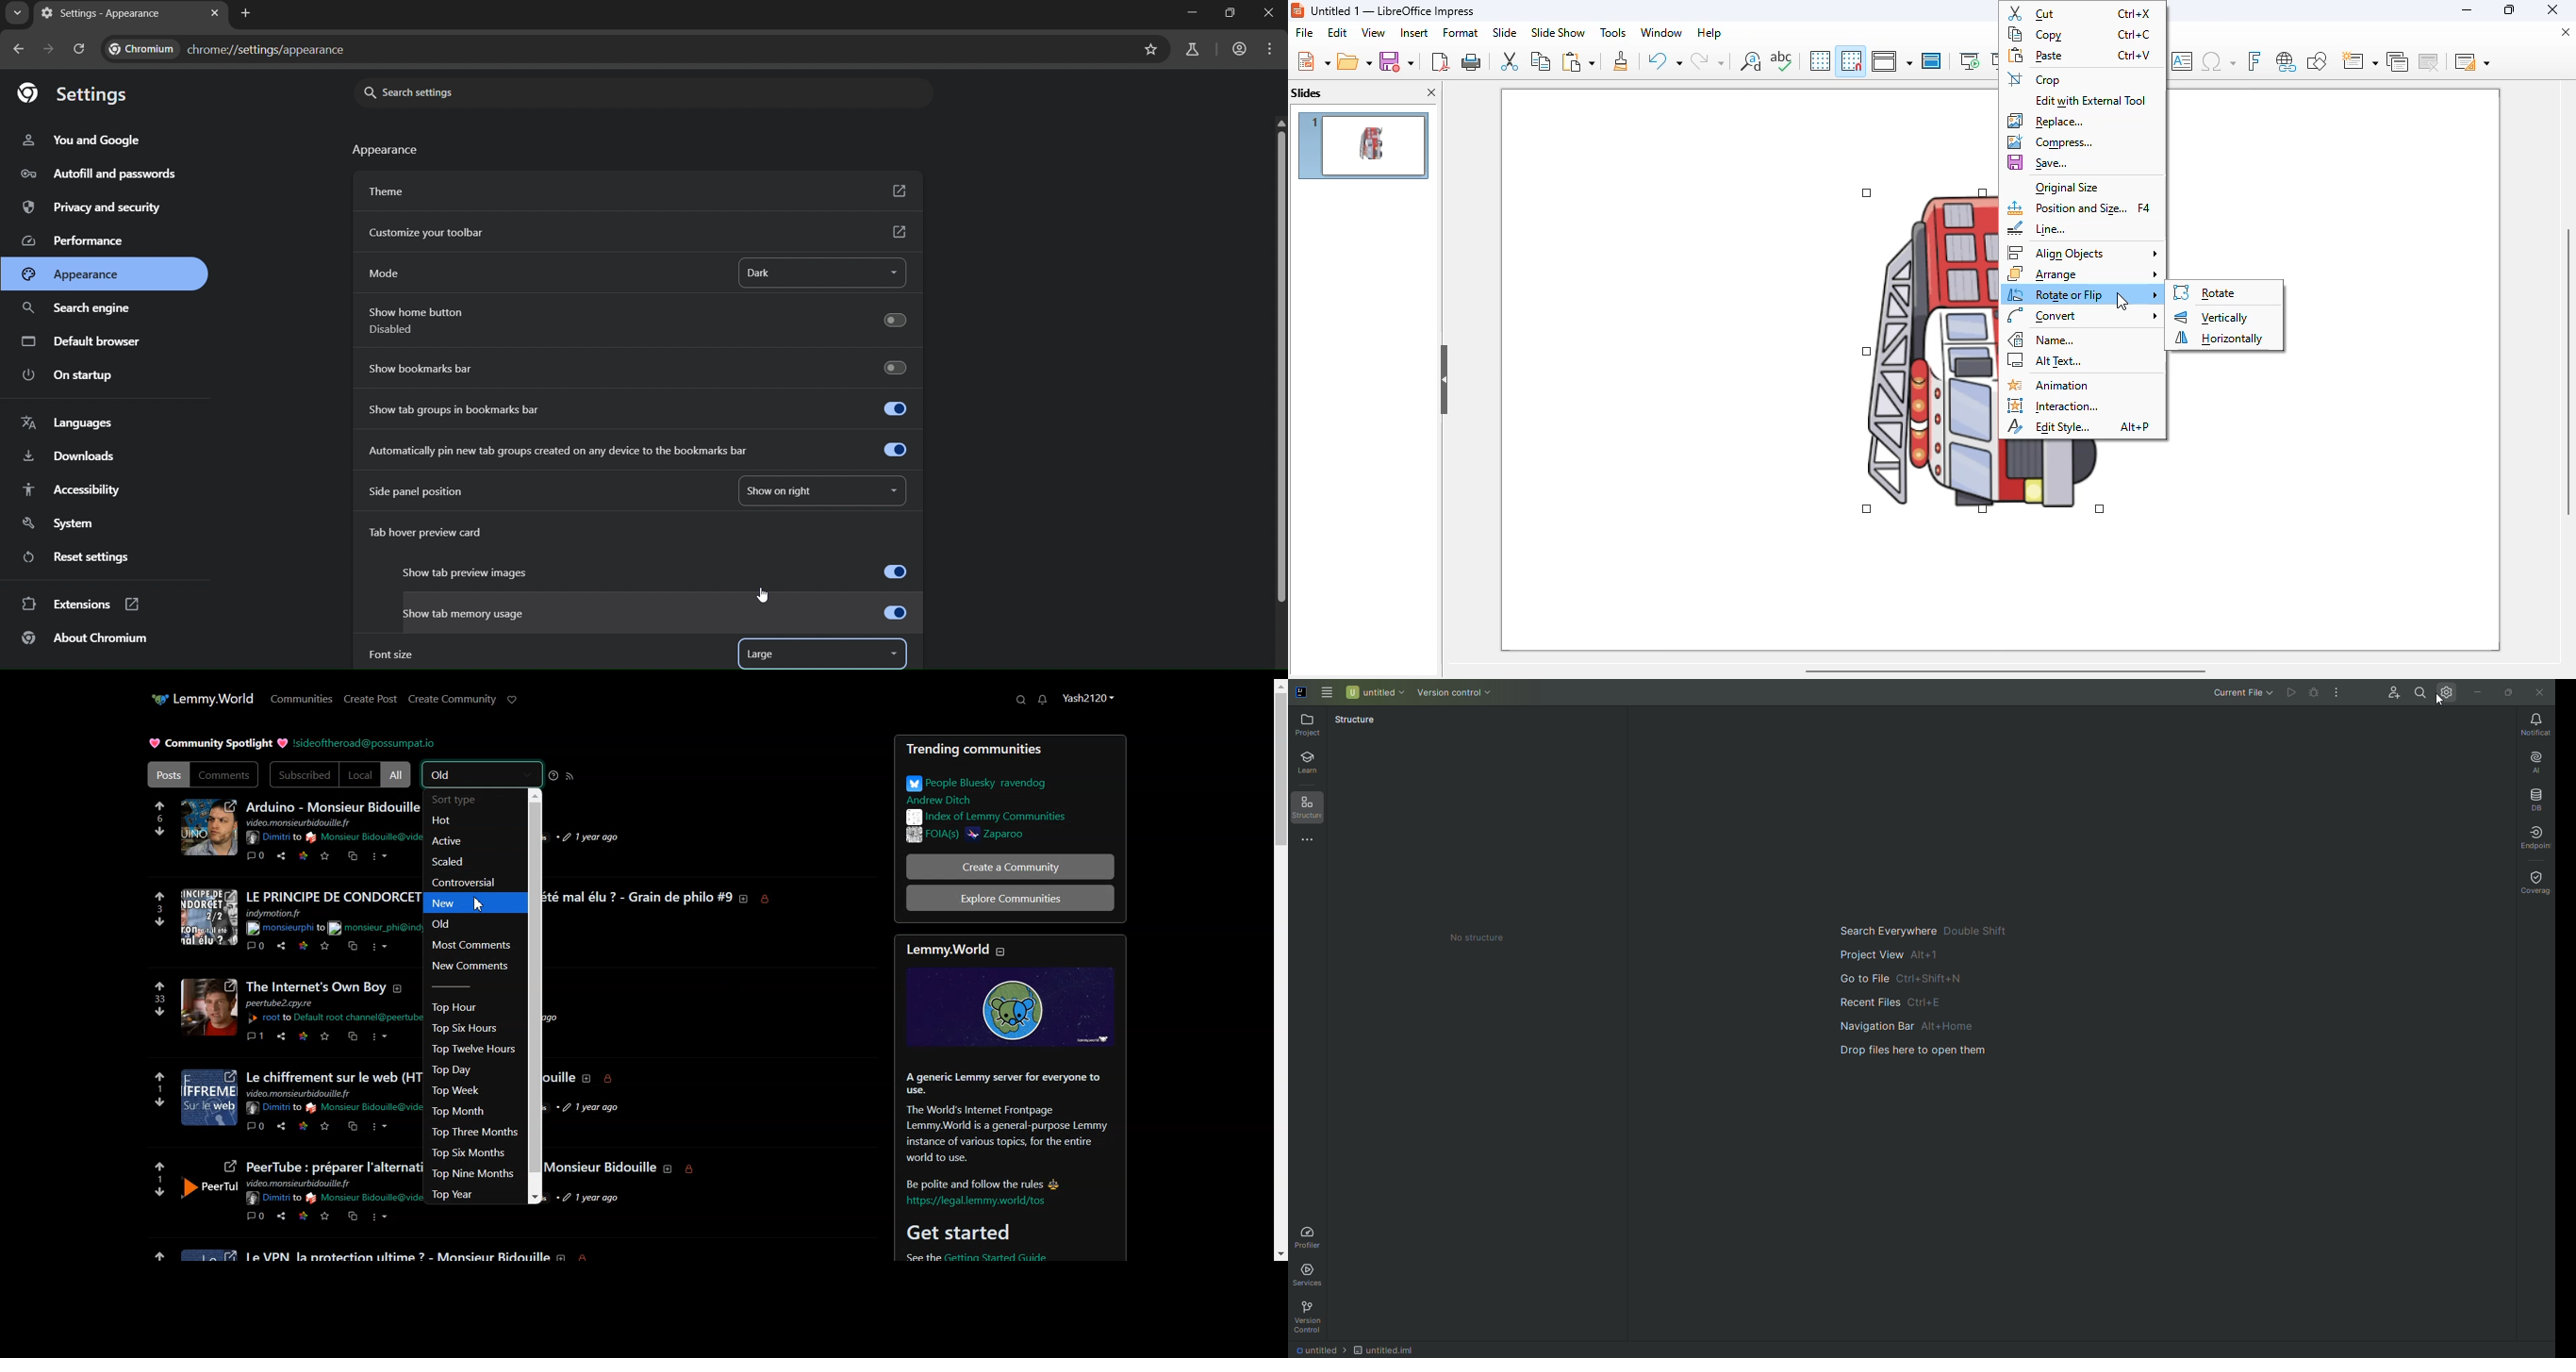 This screenshot has height=1372, width=2576. Describe the element at coordinates (1440, 61) in the screenshot. I see `export directly as PDF` at that location.